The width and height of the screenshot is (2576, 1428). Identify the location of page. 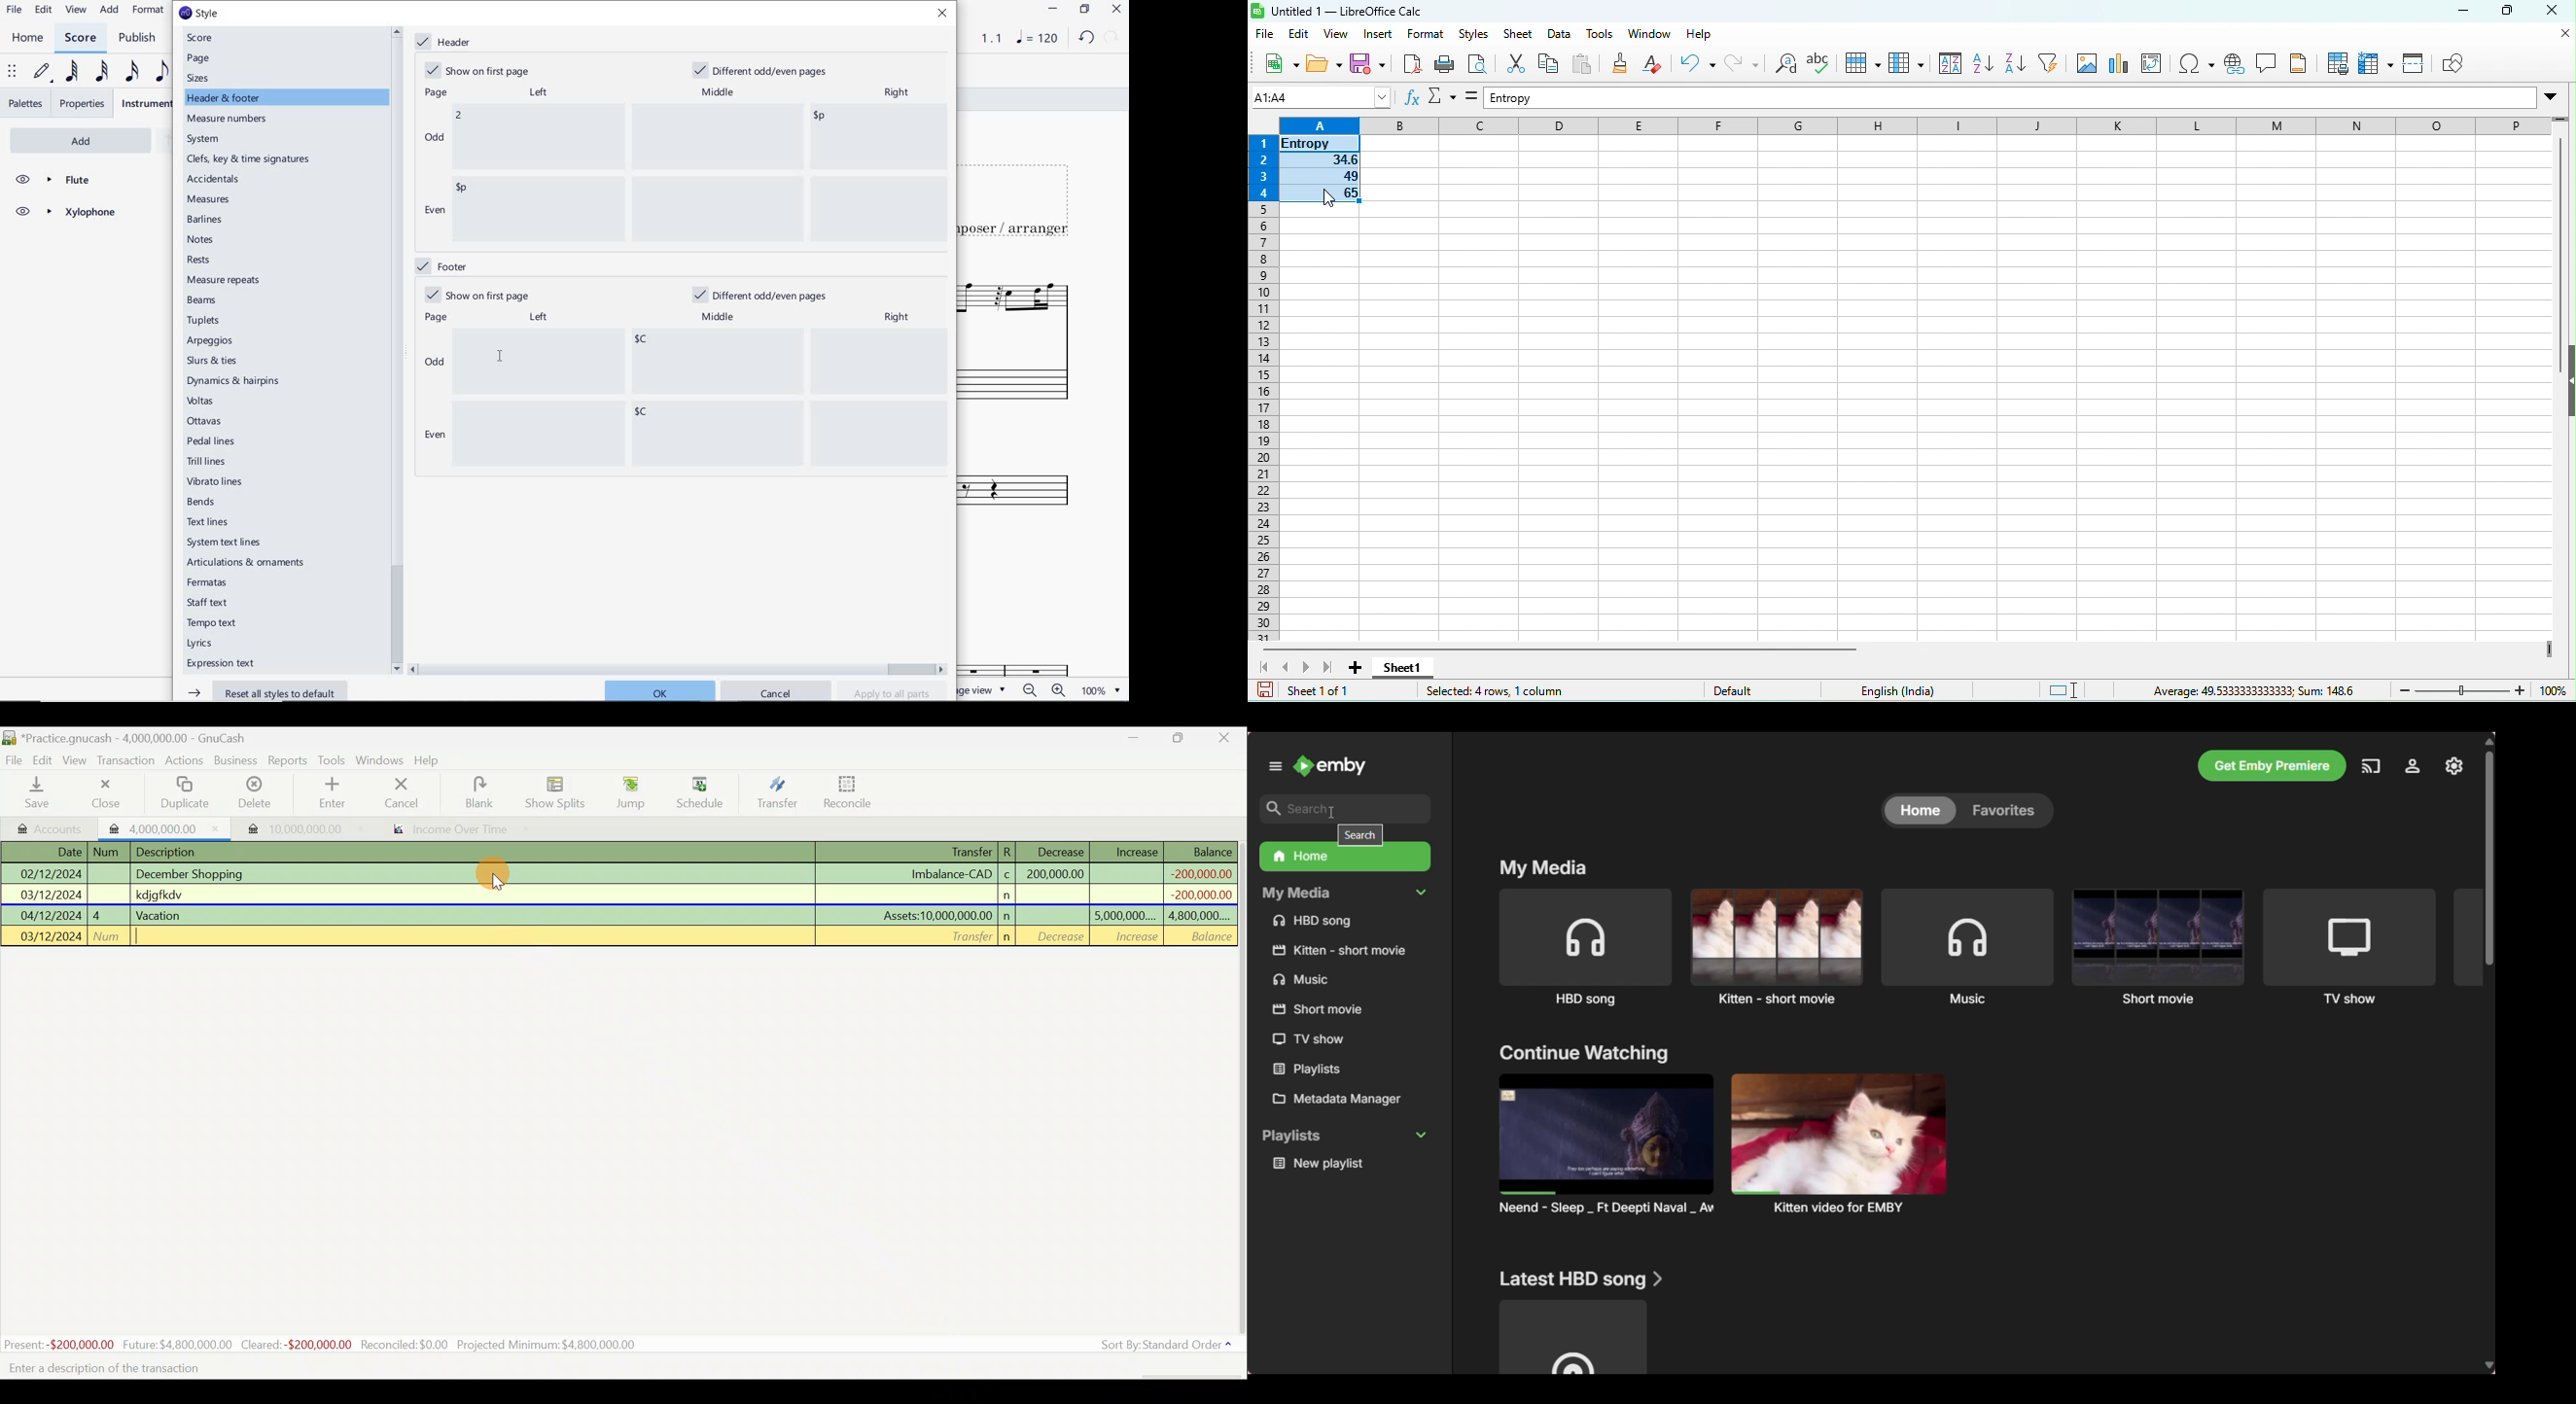
(200, 58).